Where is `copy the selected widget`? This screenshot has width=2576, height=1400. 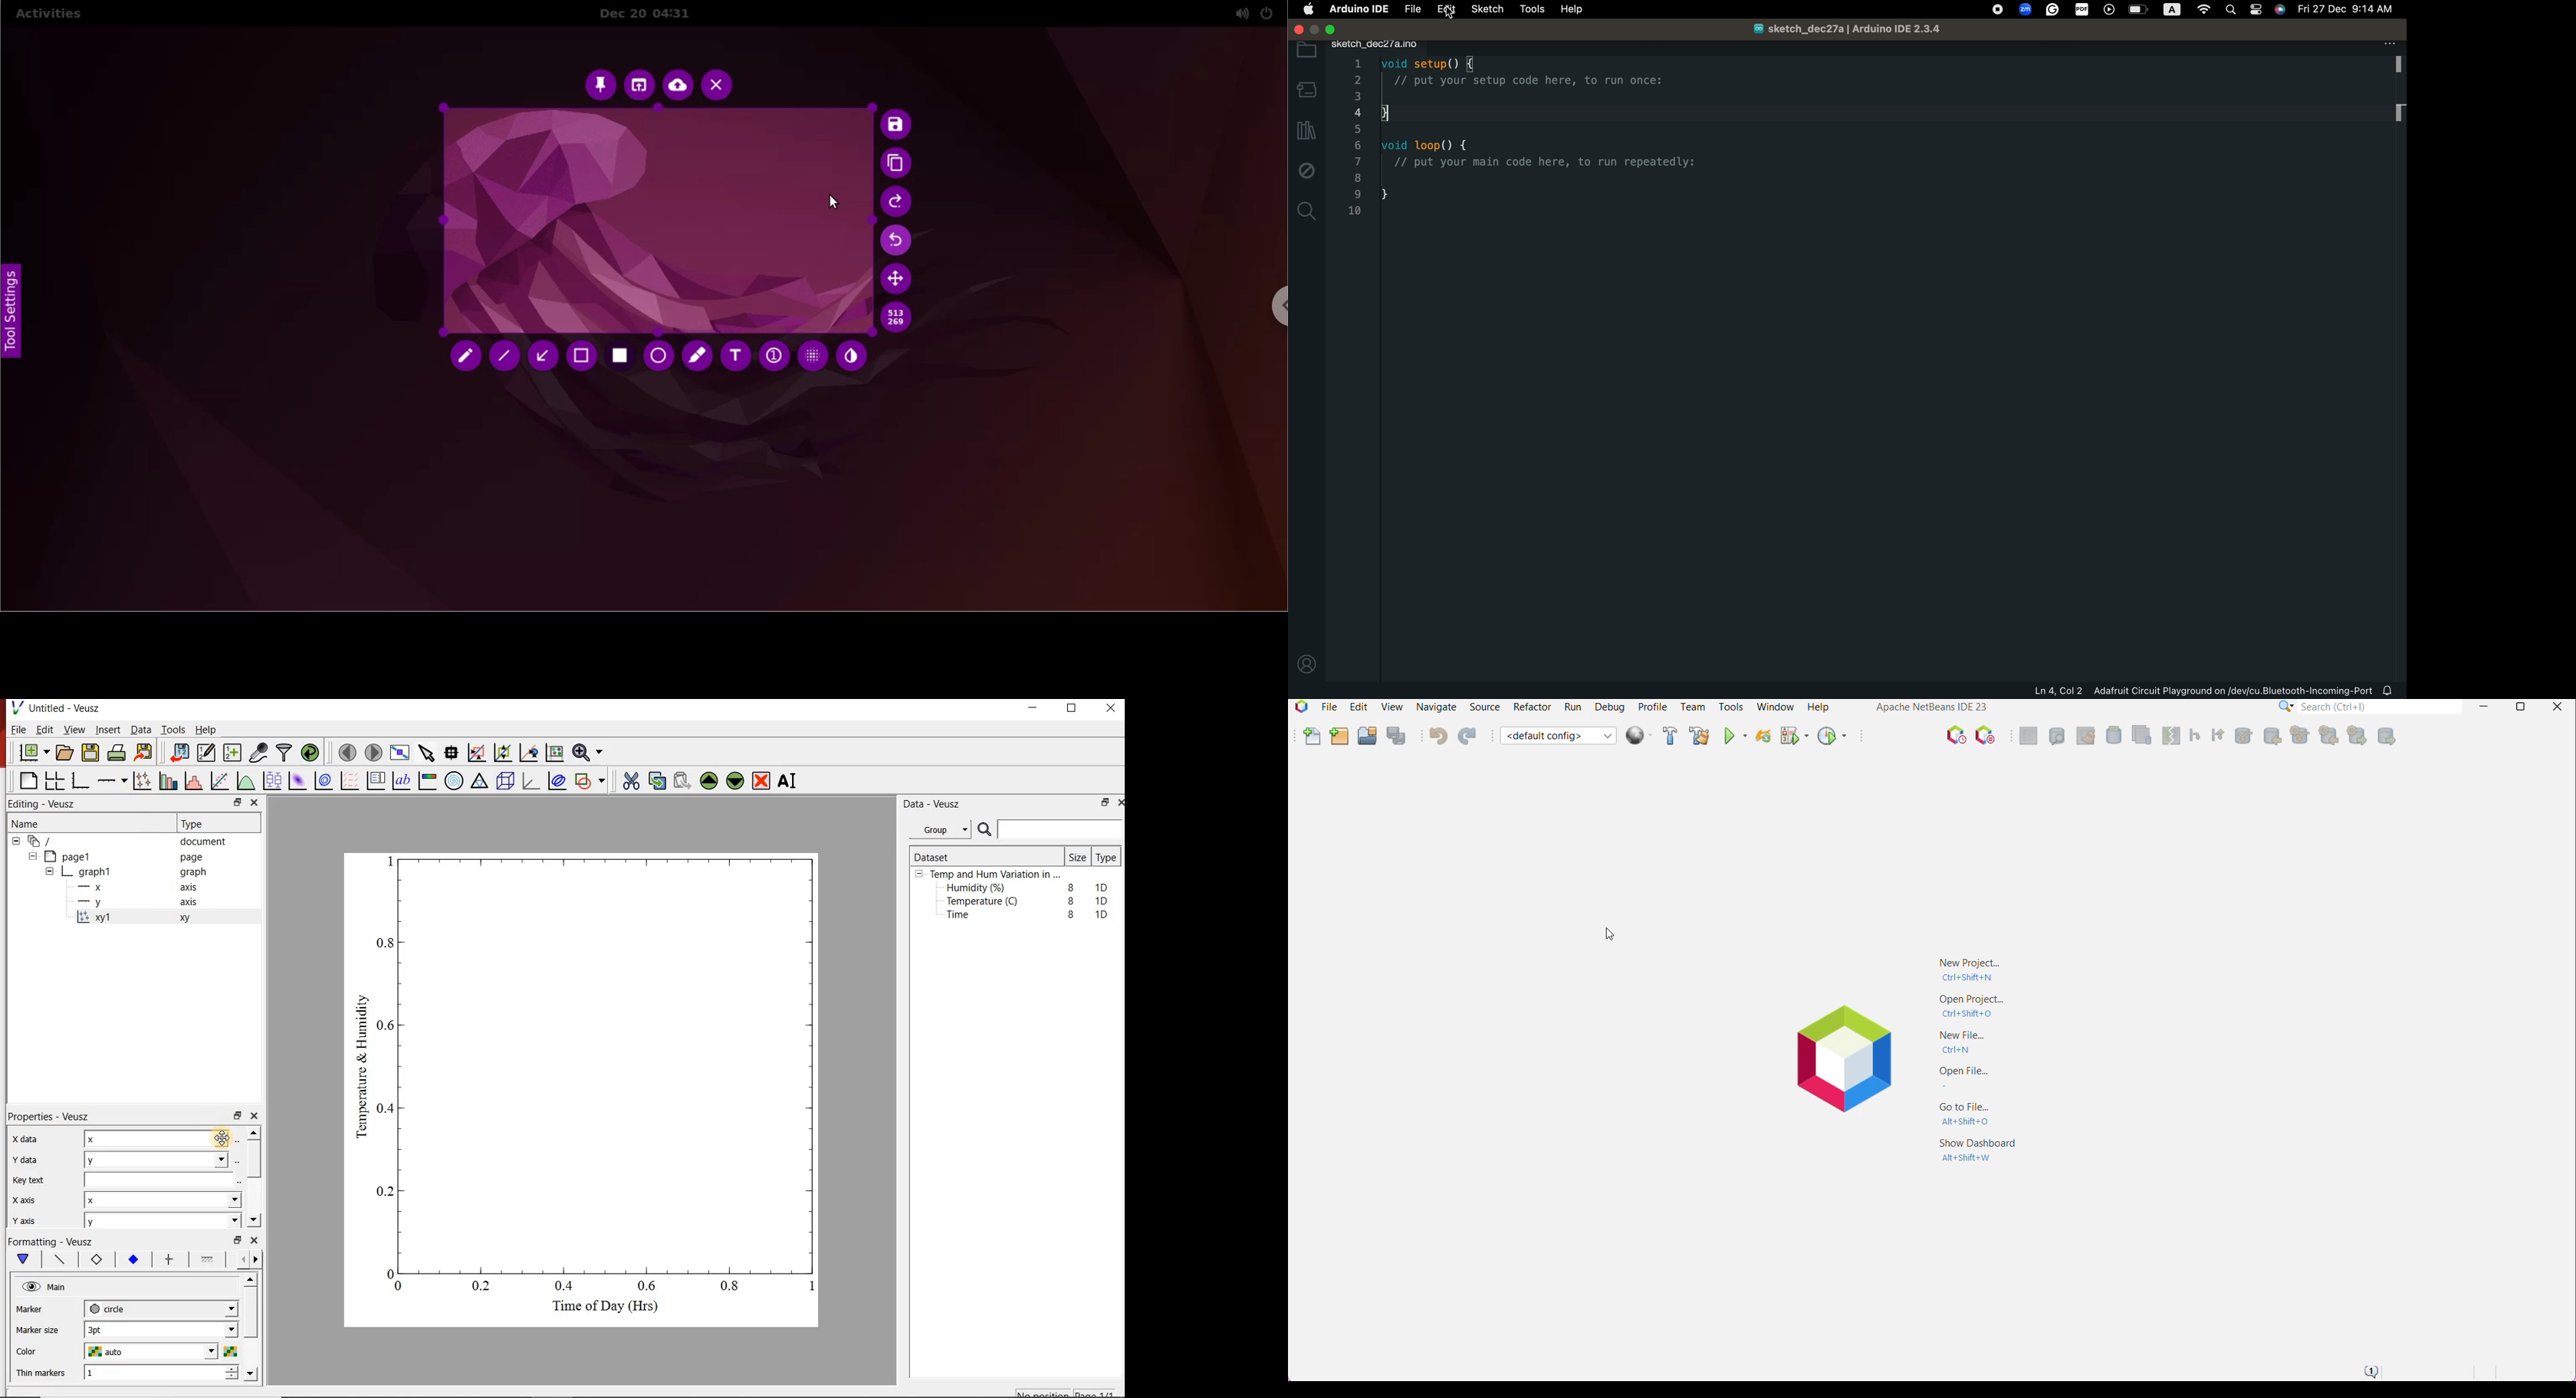
copy the selected widget is located at coordinates (657, 781).